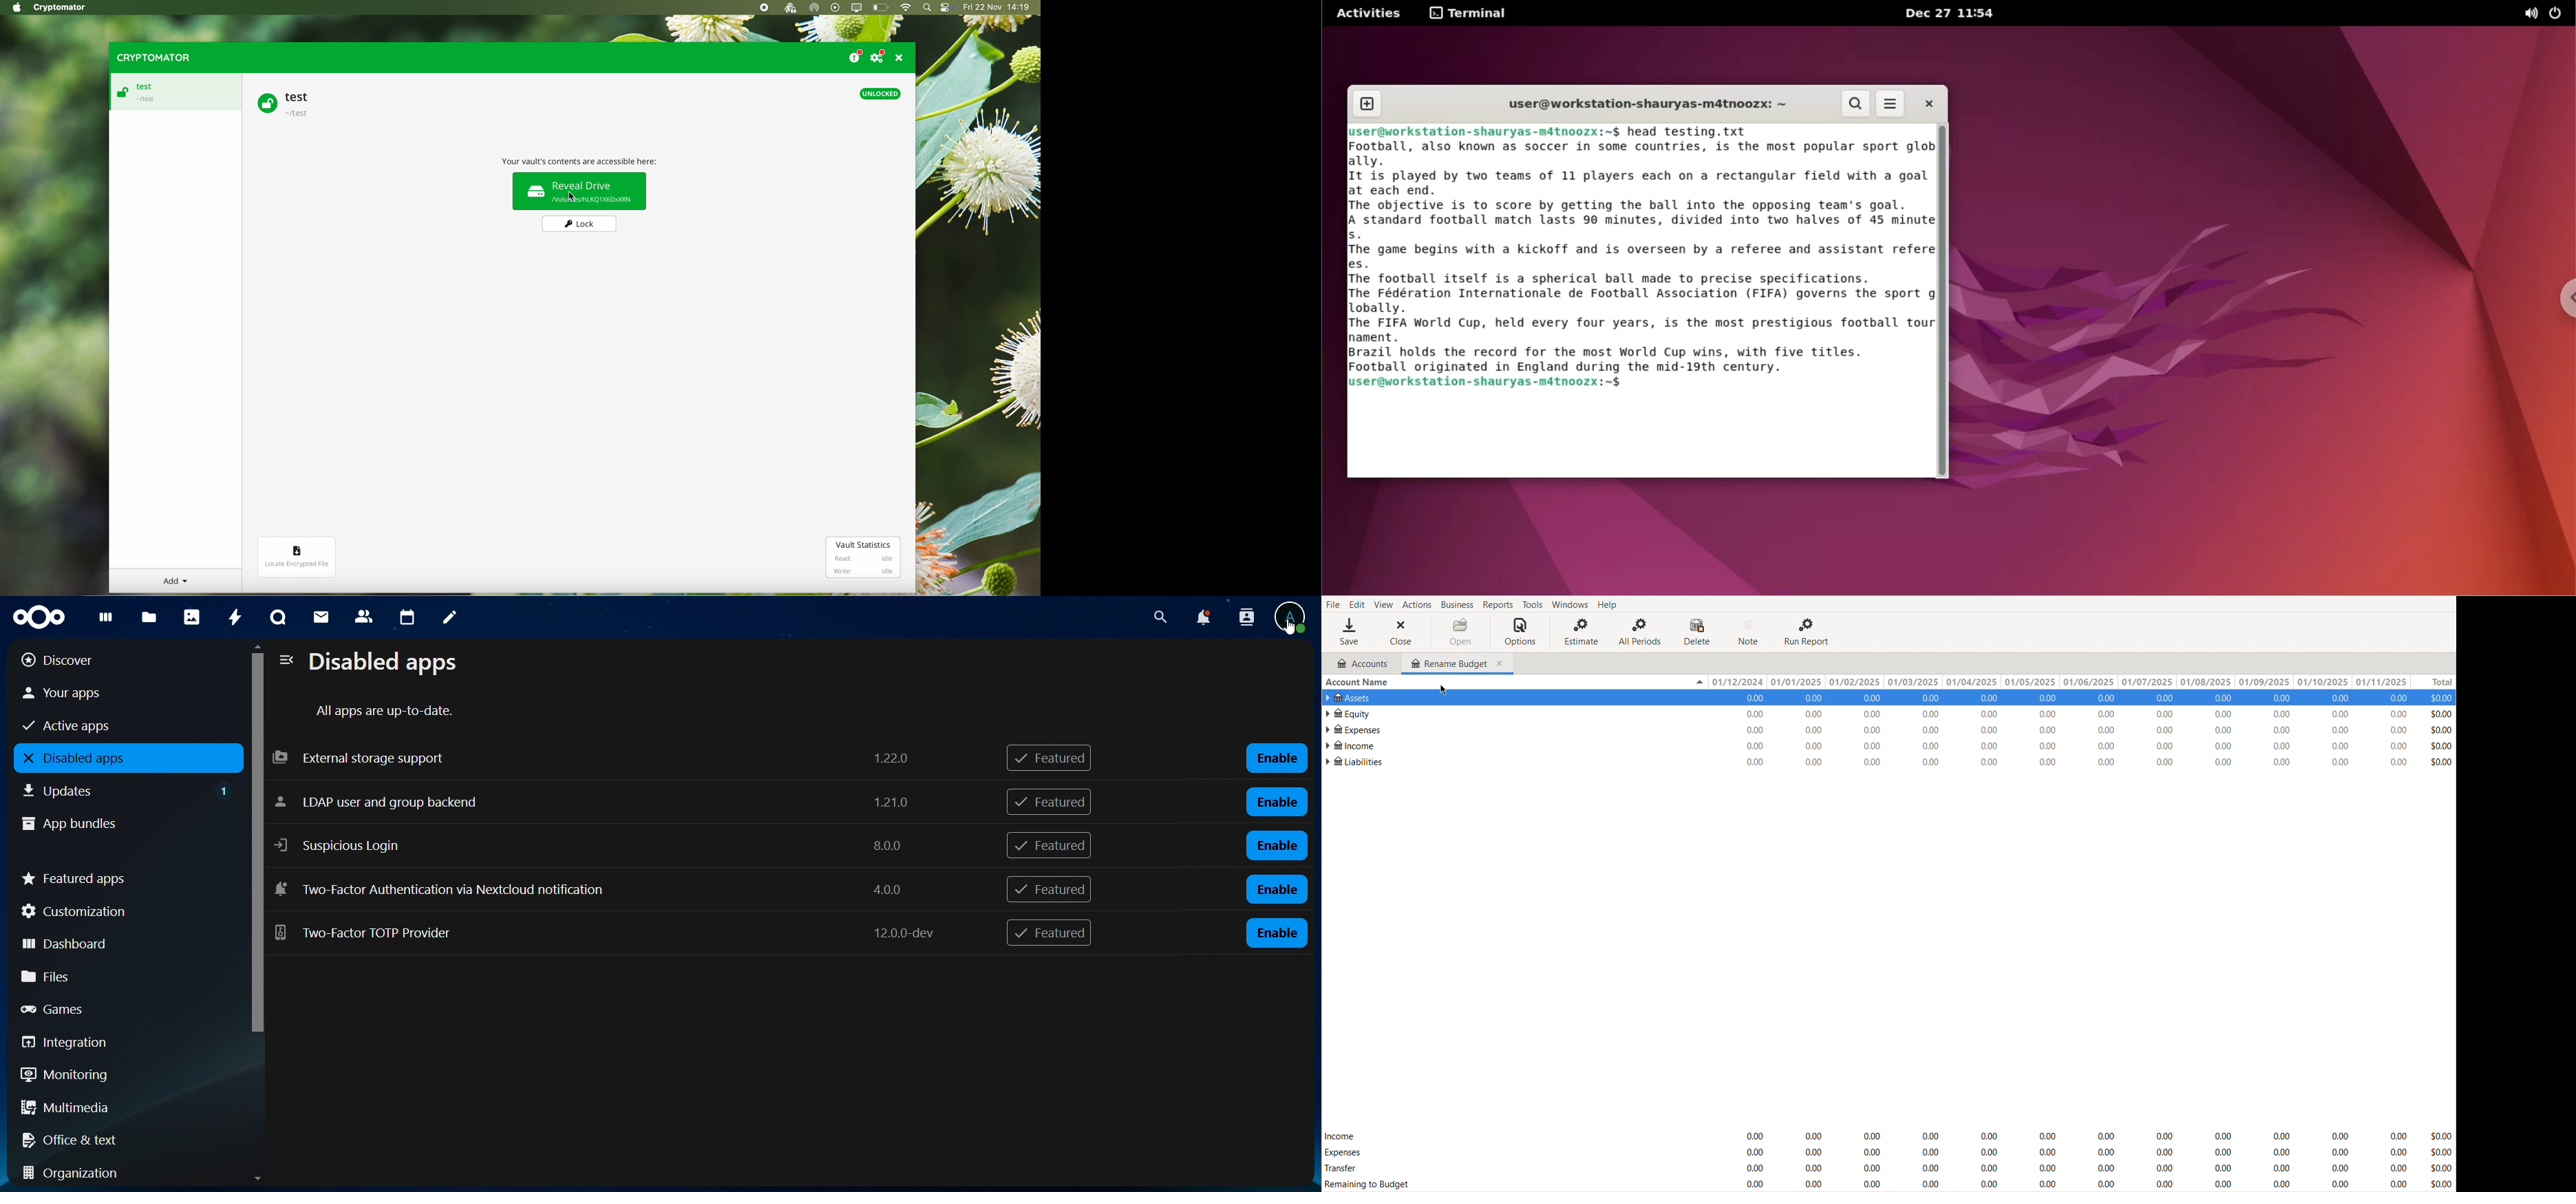 The image size is (2576, 1204). I want to click on files, so click(149, 618).